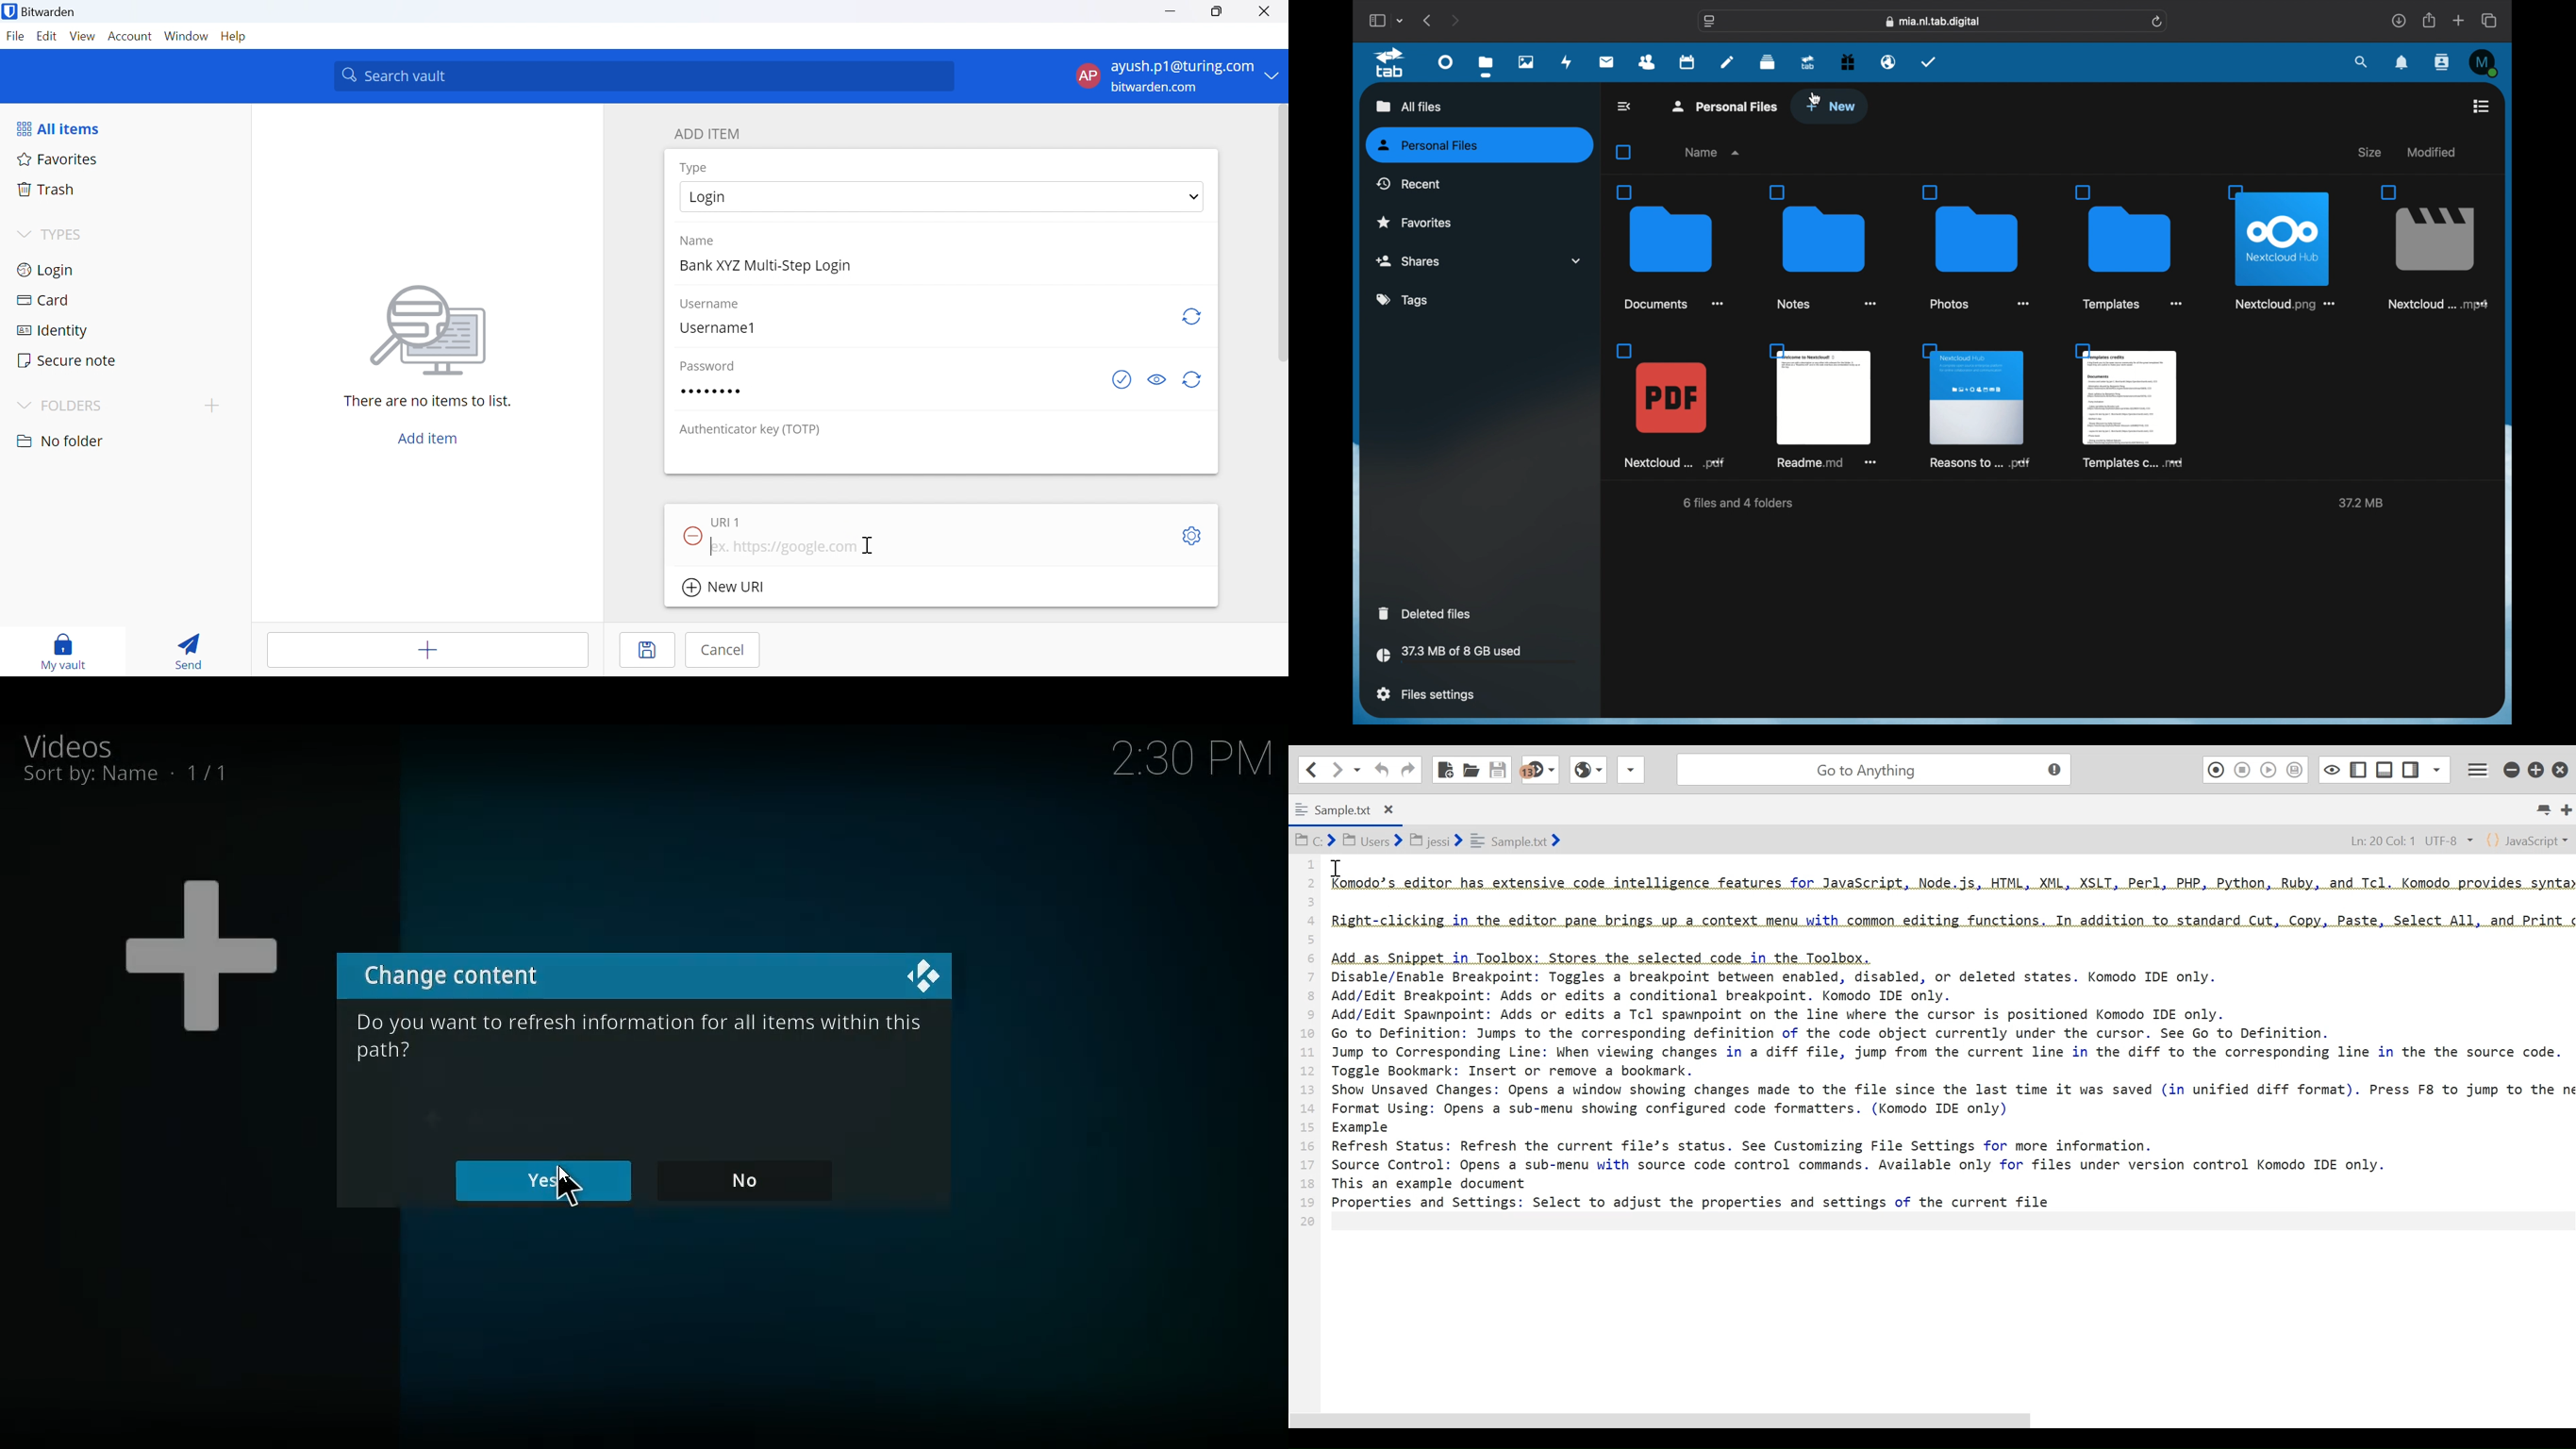  I want to click on Drop Down, so click(23, 232).